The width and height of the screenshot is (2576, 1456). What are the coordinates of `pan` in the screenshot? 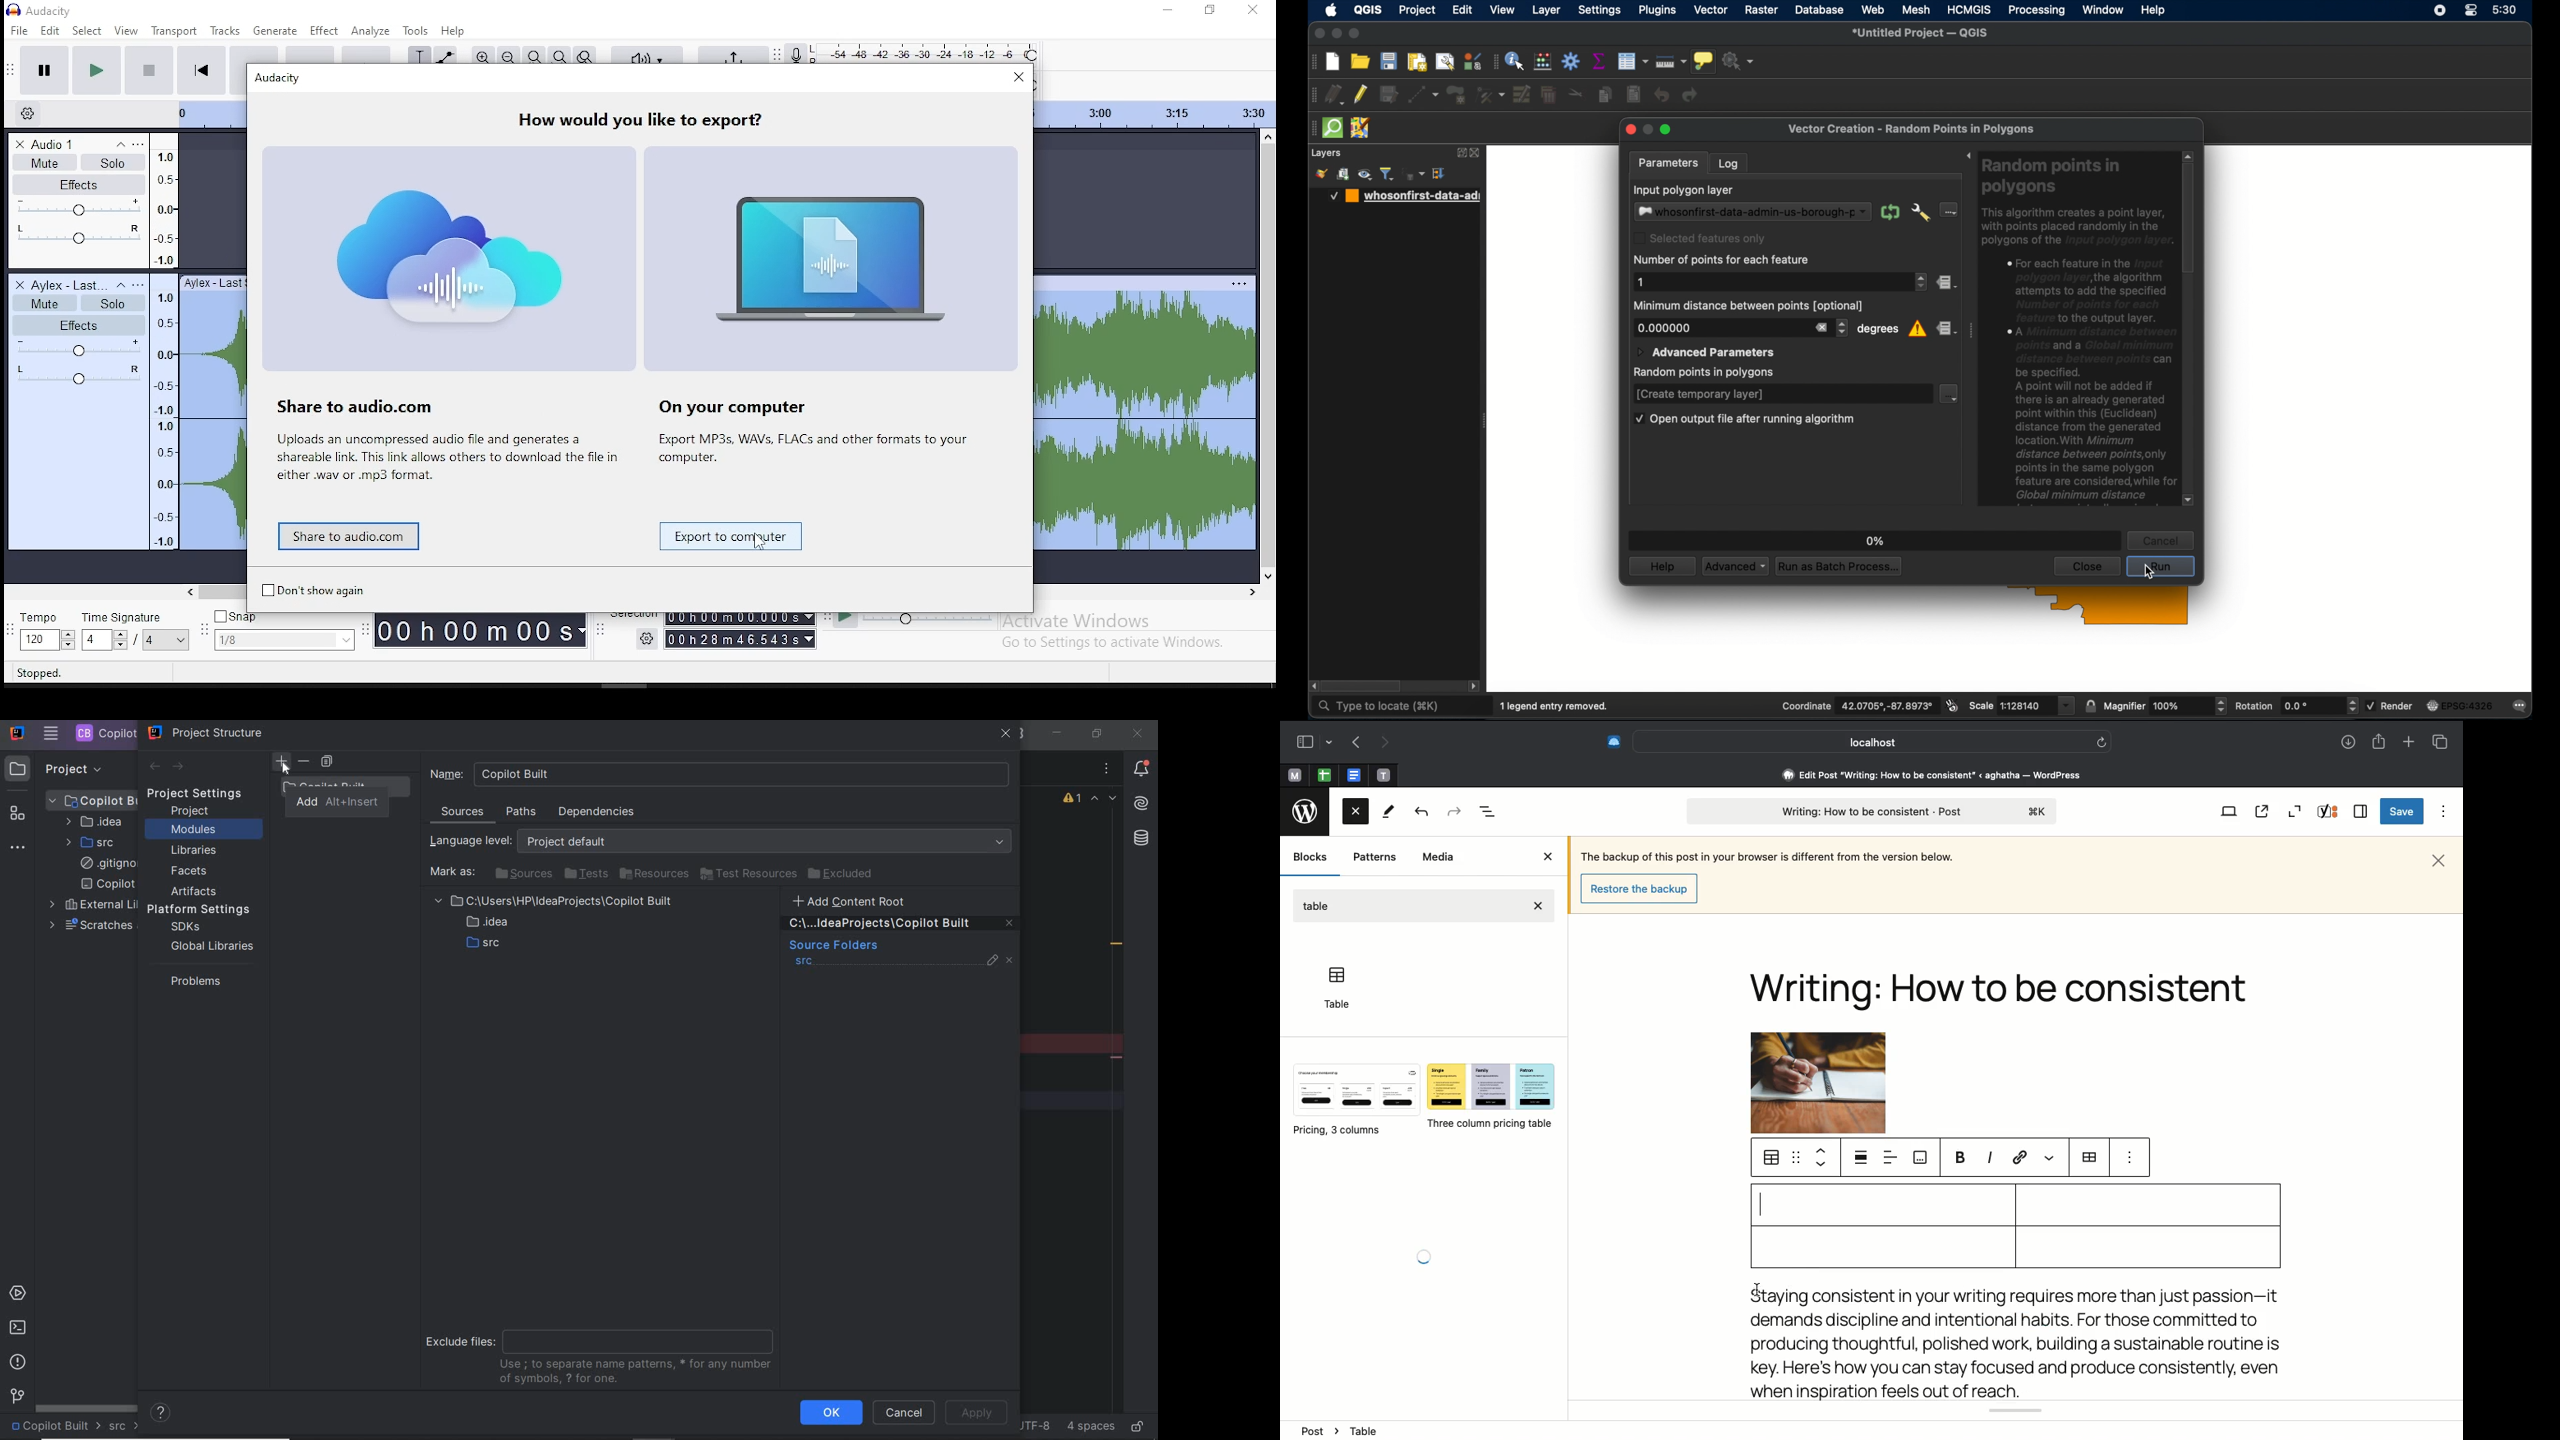 It's located at (78, 237).